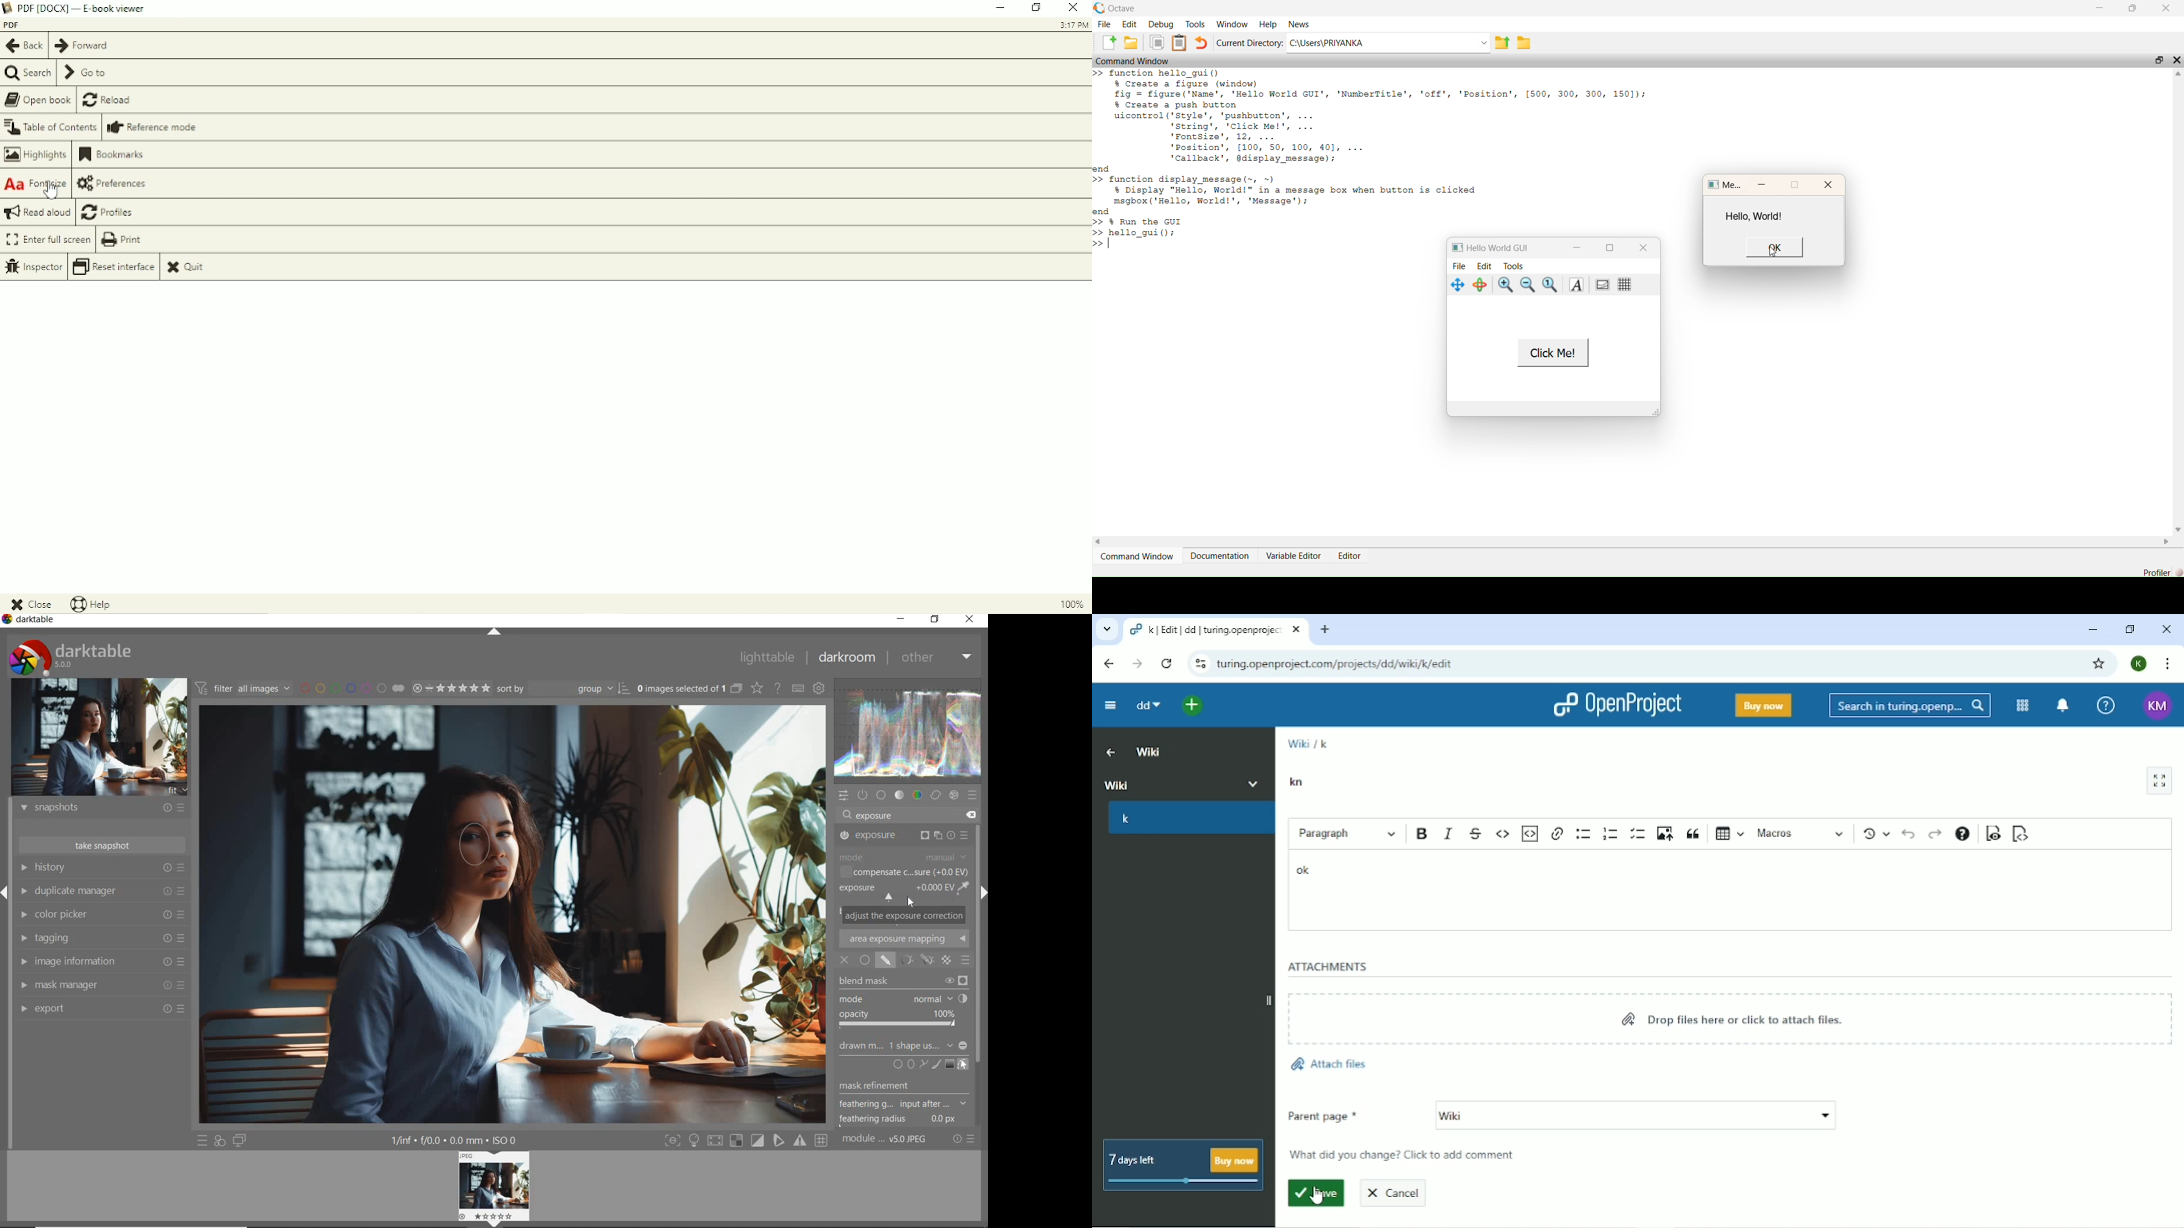 The image size is (2184, 1232). What do you see at coordinates (1608, 833) in the screenshot?
I see `Numbered list` at bounding box center [1608, 833].